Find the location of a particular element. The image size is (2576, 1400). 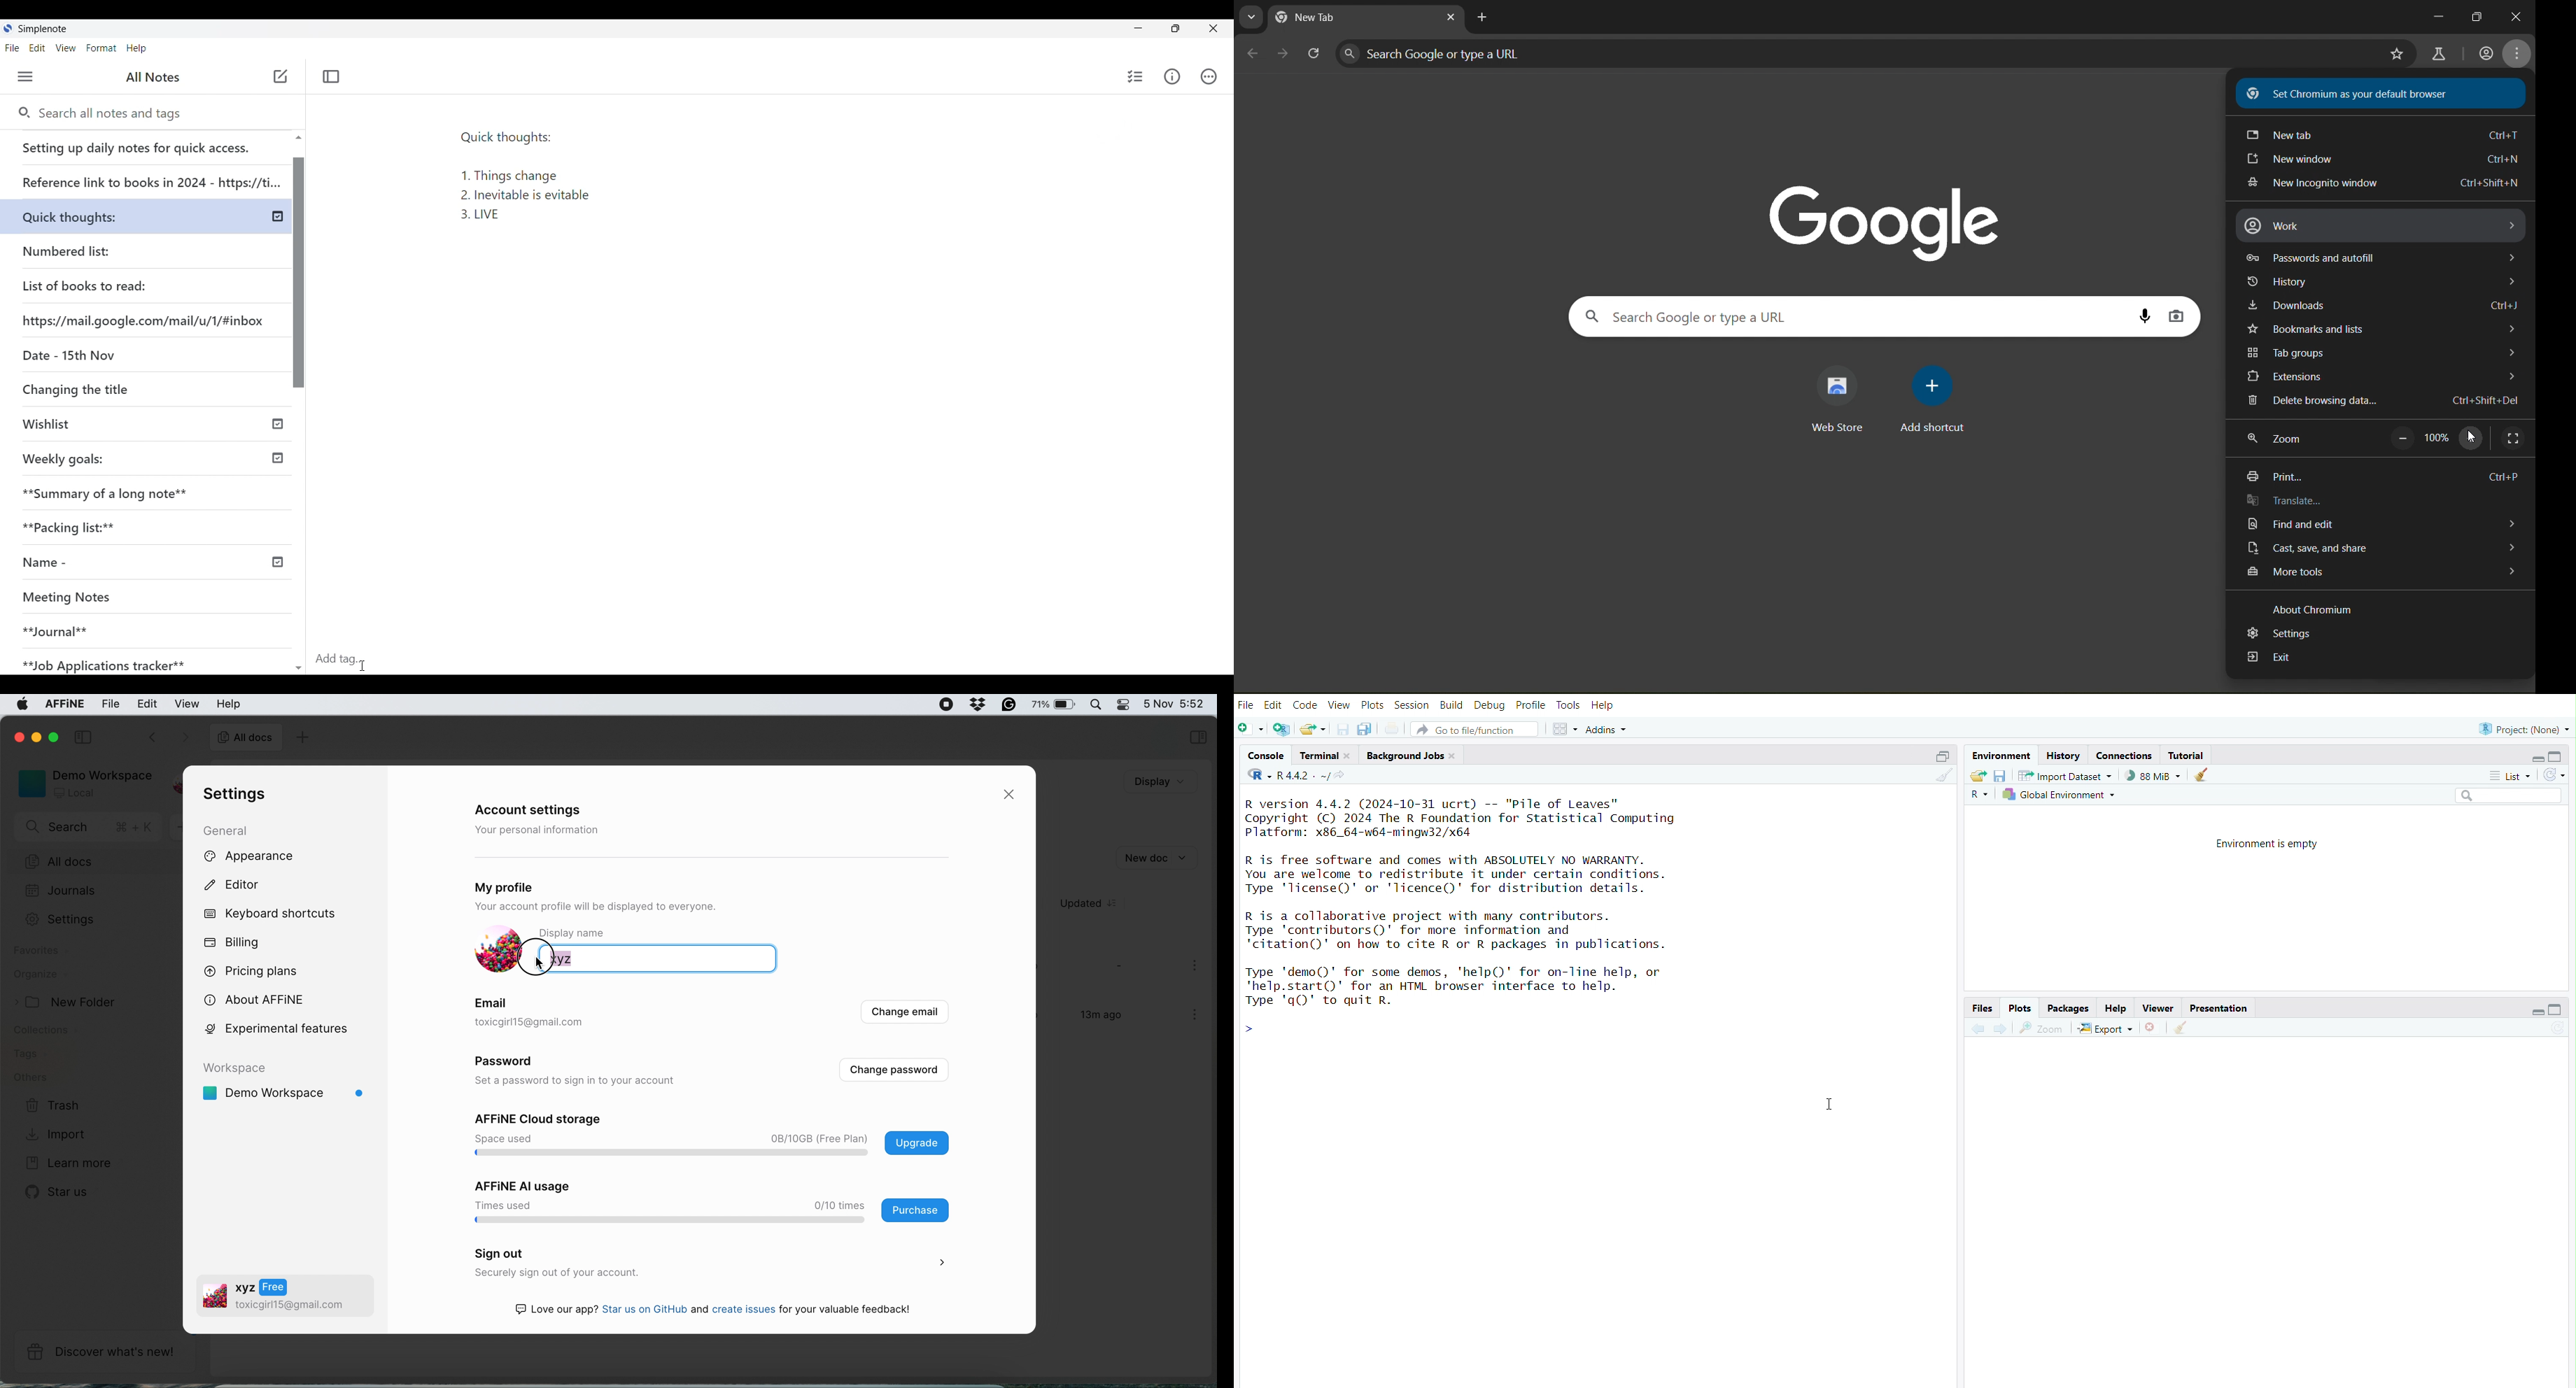

search labs is located at coordinates (2439, 53).